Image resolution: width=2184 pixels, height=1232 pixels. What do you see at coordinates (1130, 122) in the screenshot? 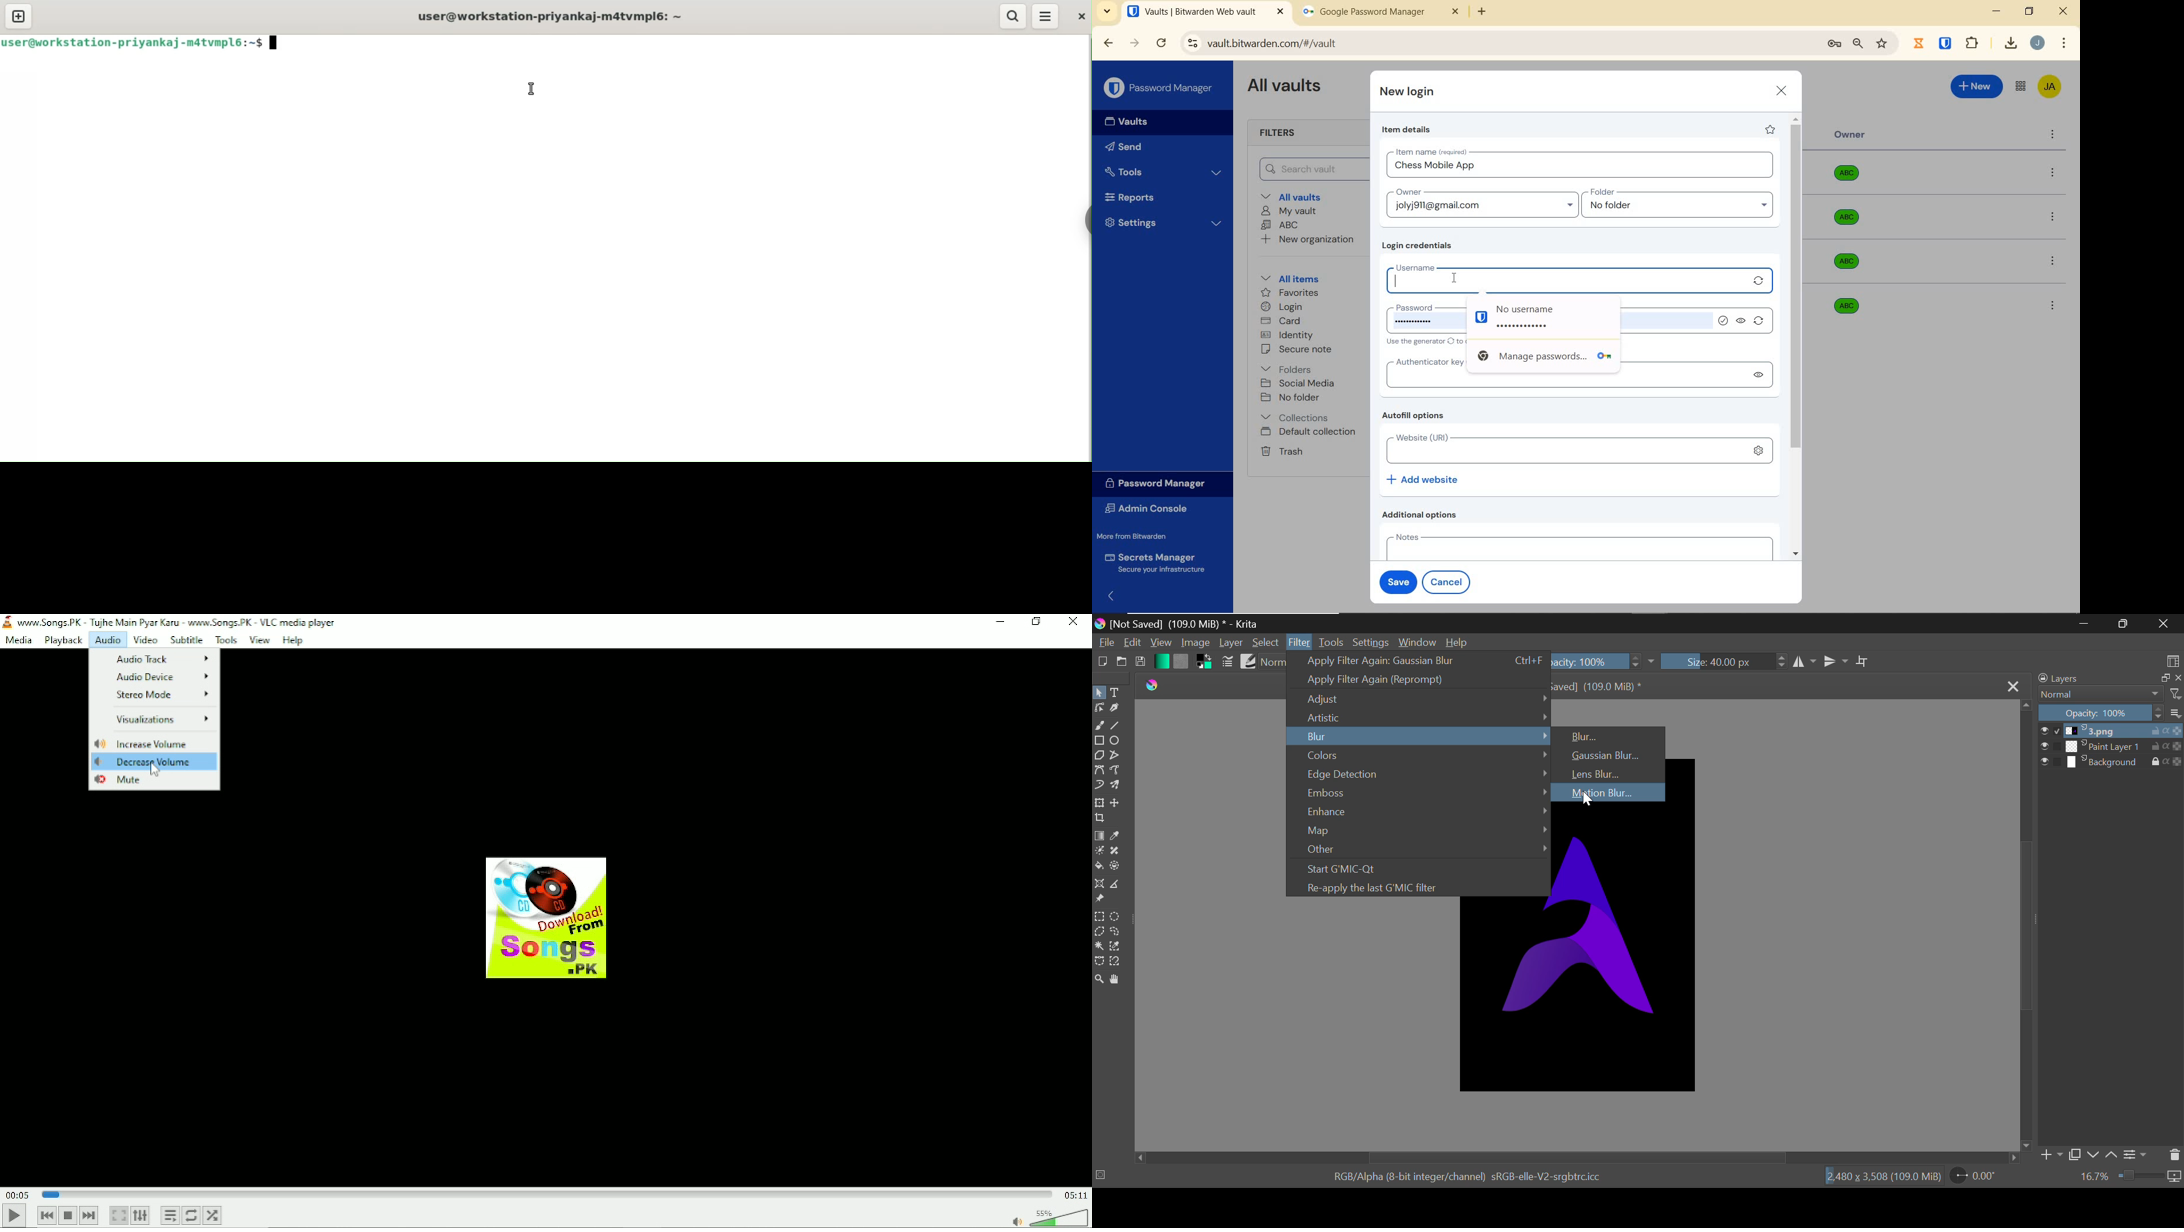
I see `Vaults` at bounding box center [1130, 122].